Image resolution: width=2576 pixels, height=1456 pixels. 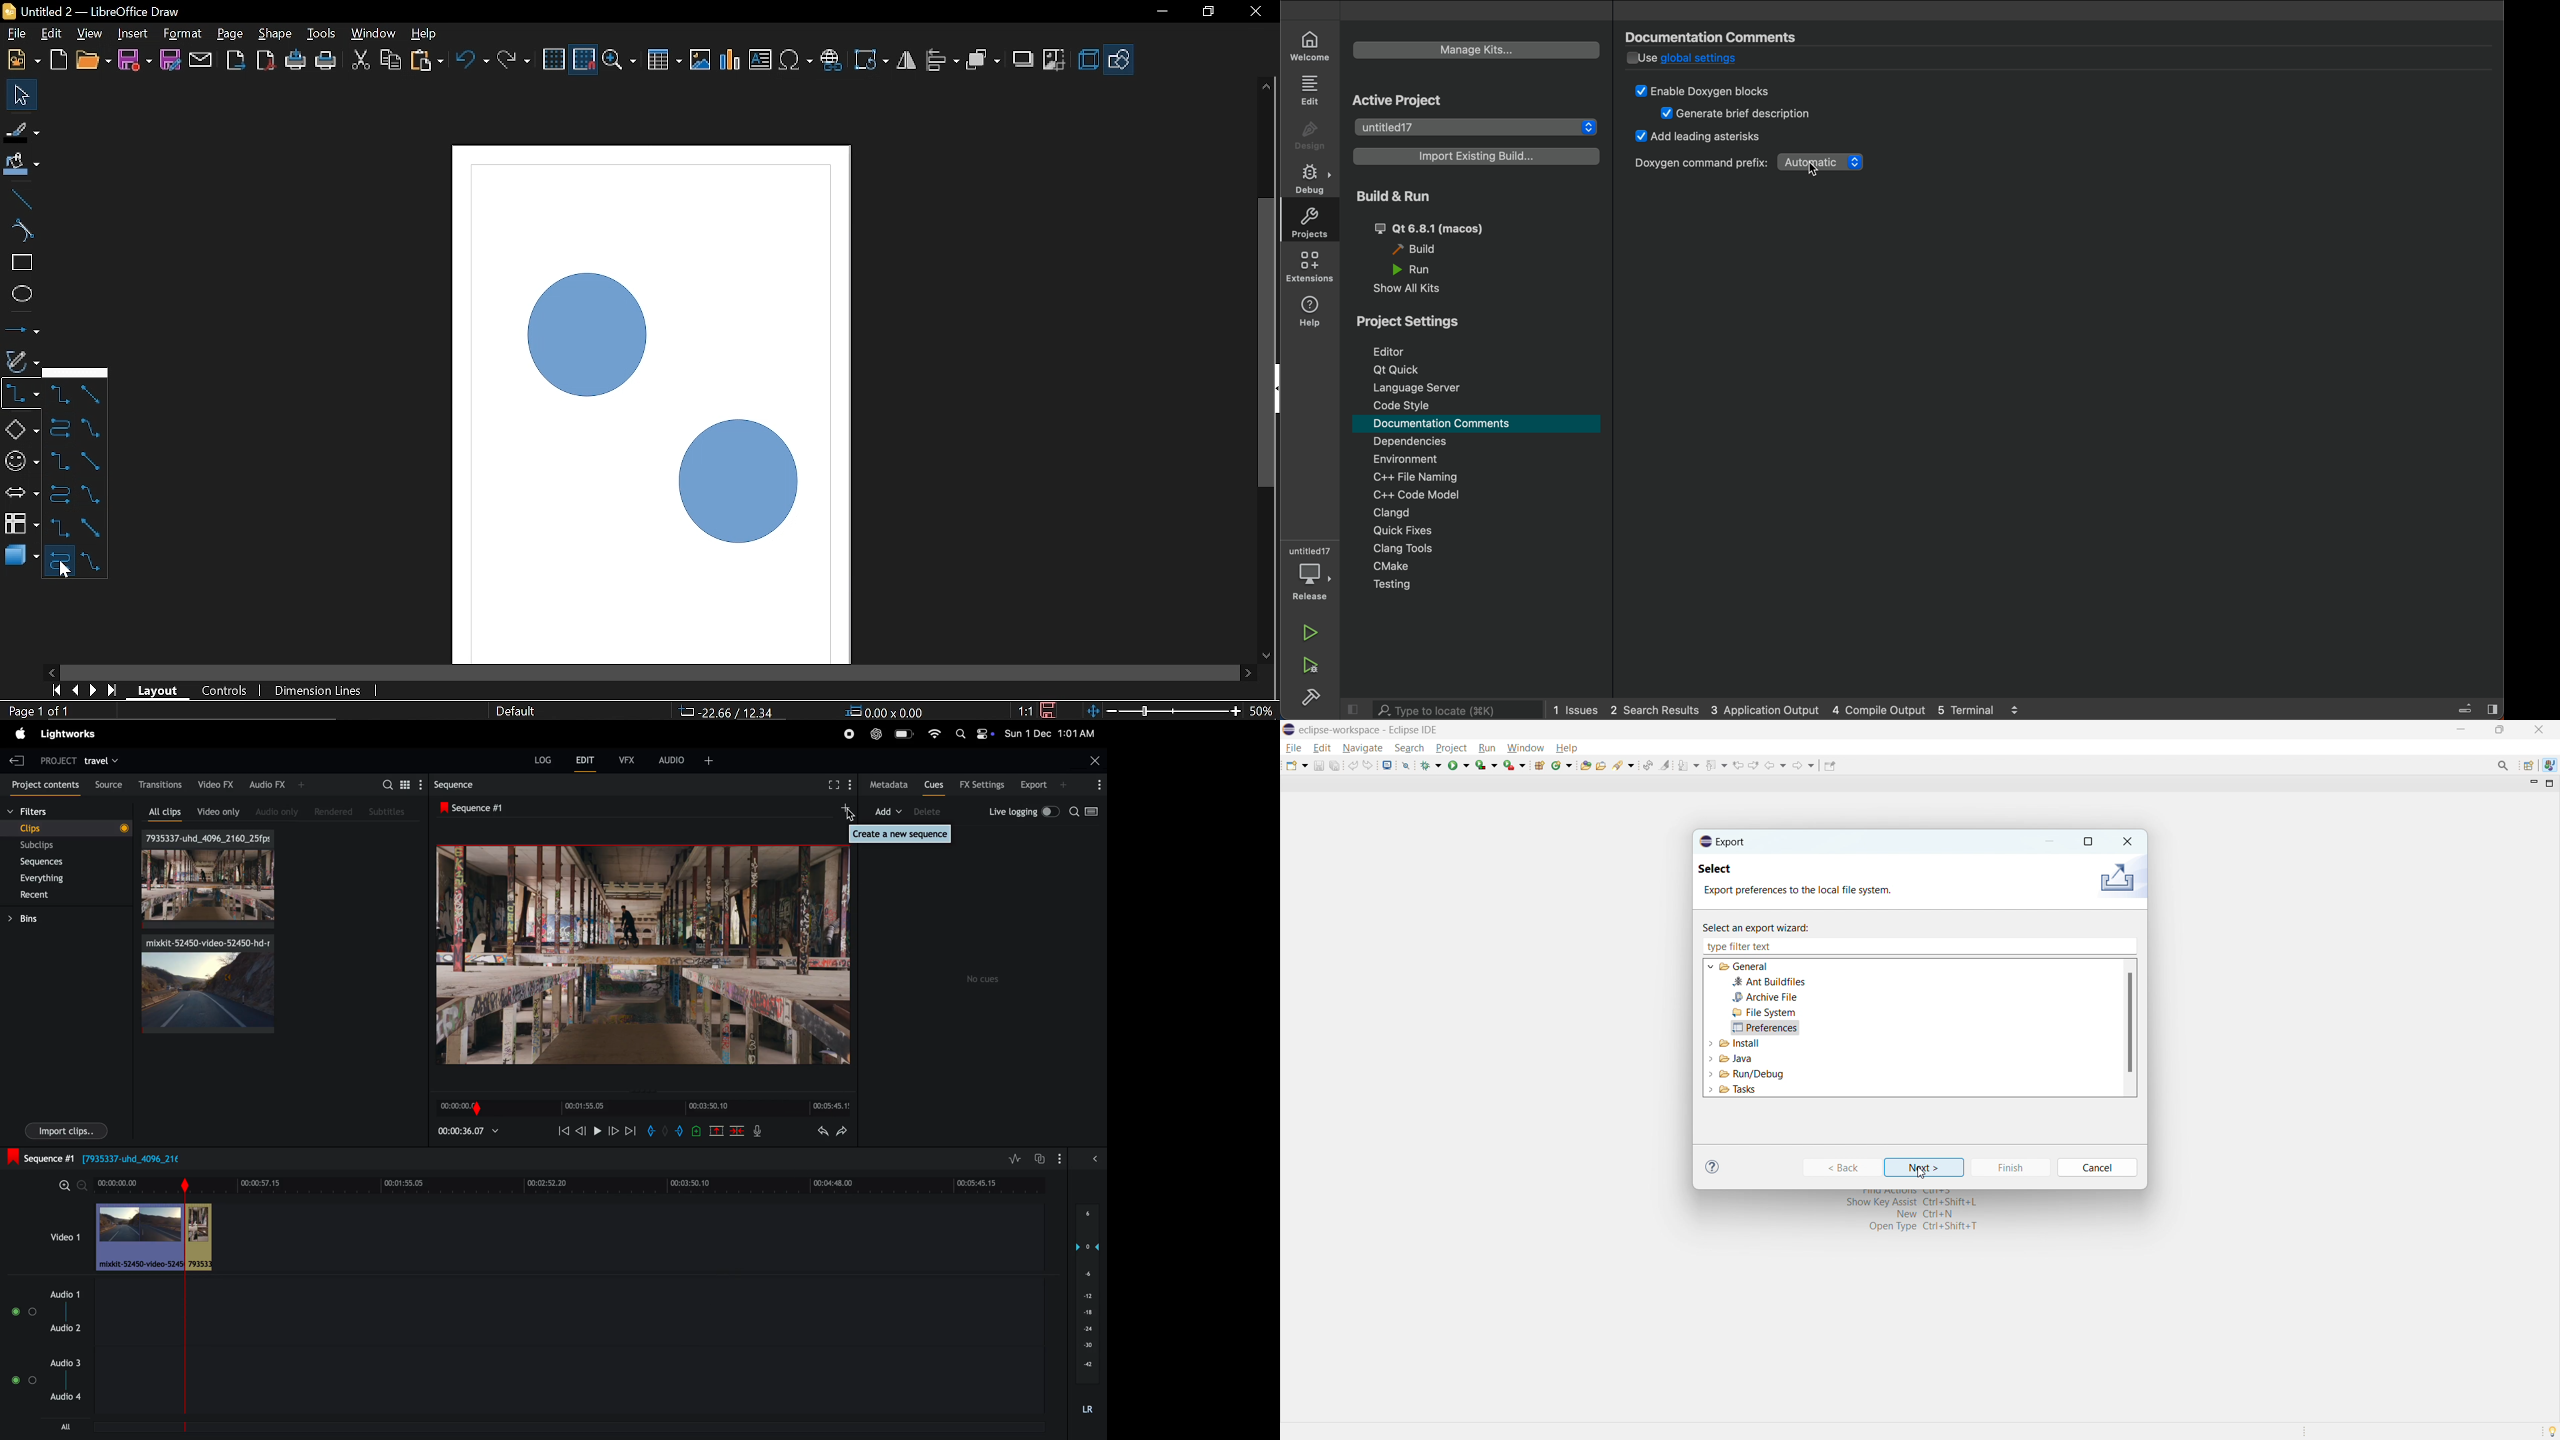 What do you see at coordinates (69, 895) in the screenshot?
I see `recents` at bounding box center [69, 895].